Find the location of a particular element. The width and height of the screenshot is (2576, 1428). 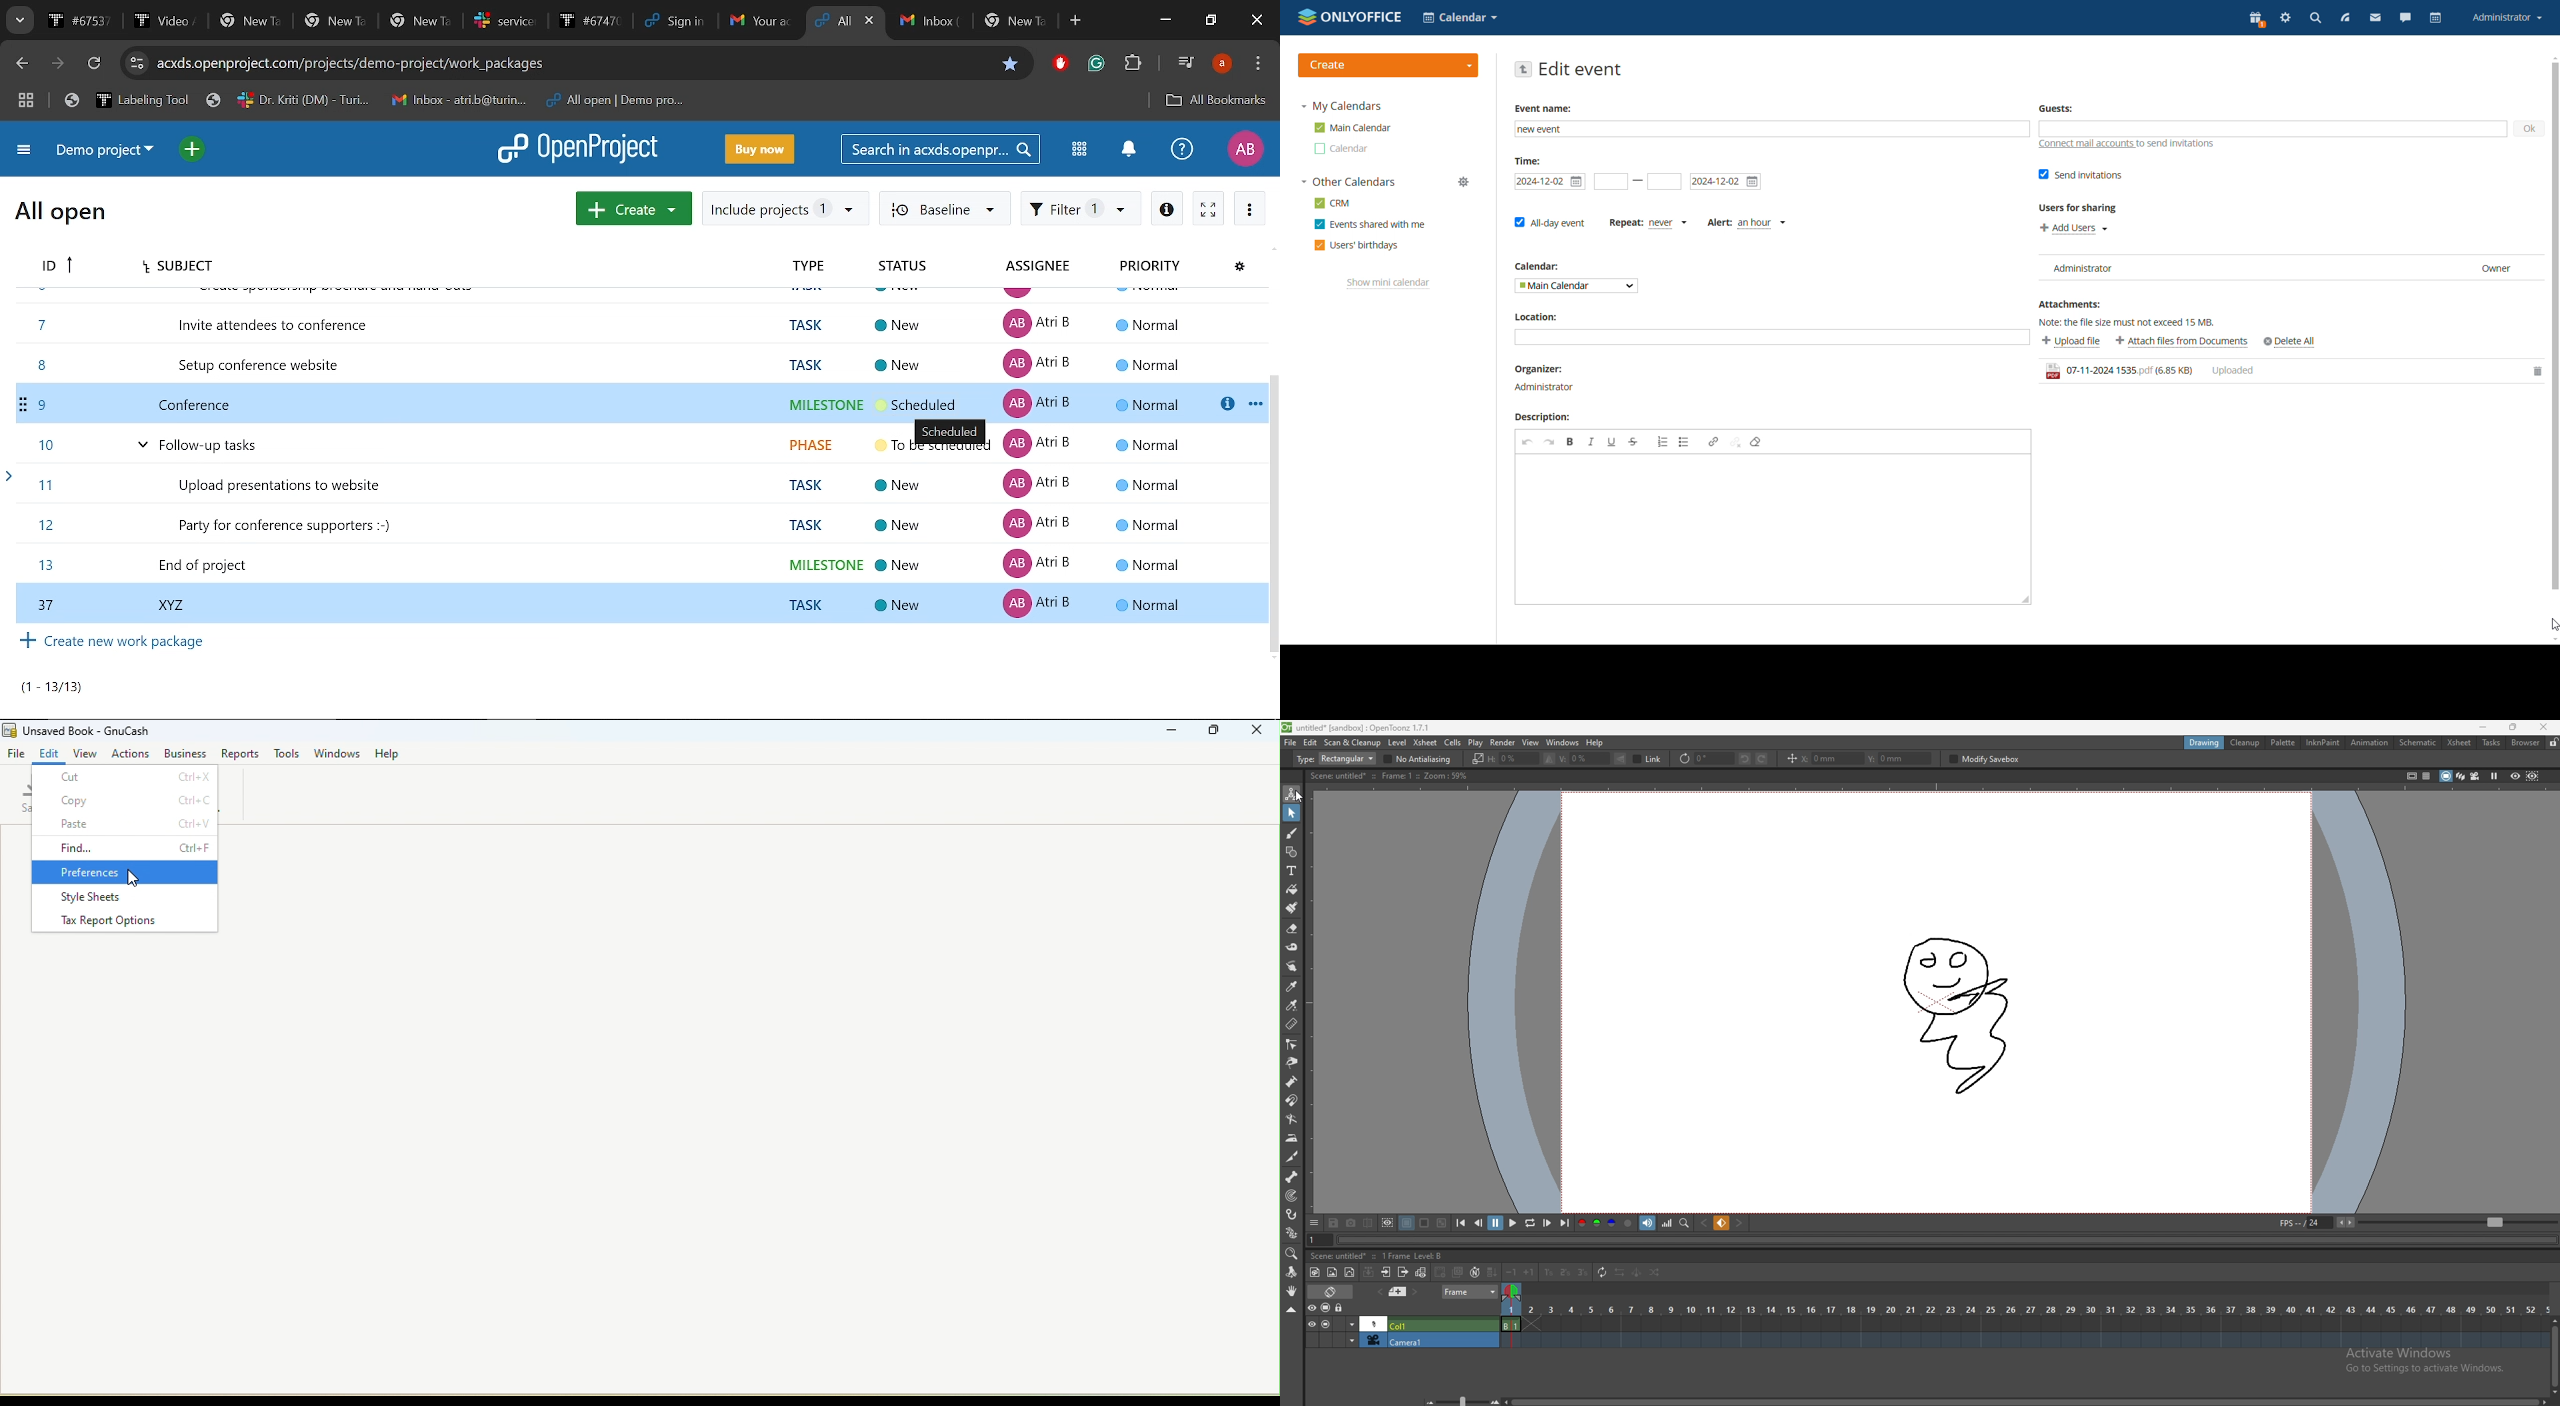

Tasks is located at coordinates (638, 453).